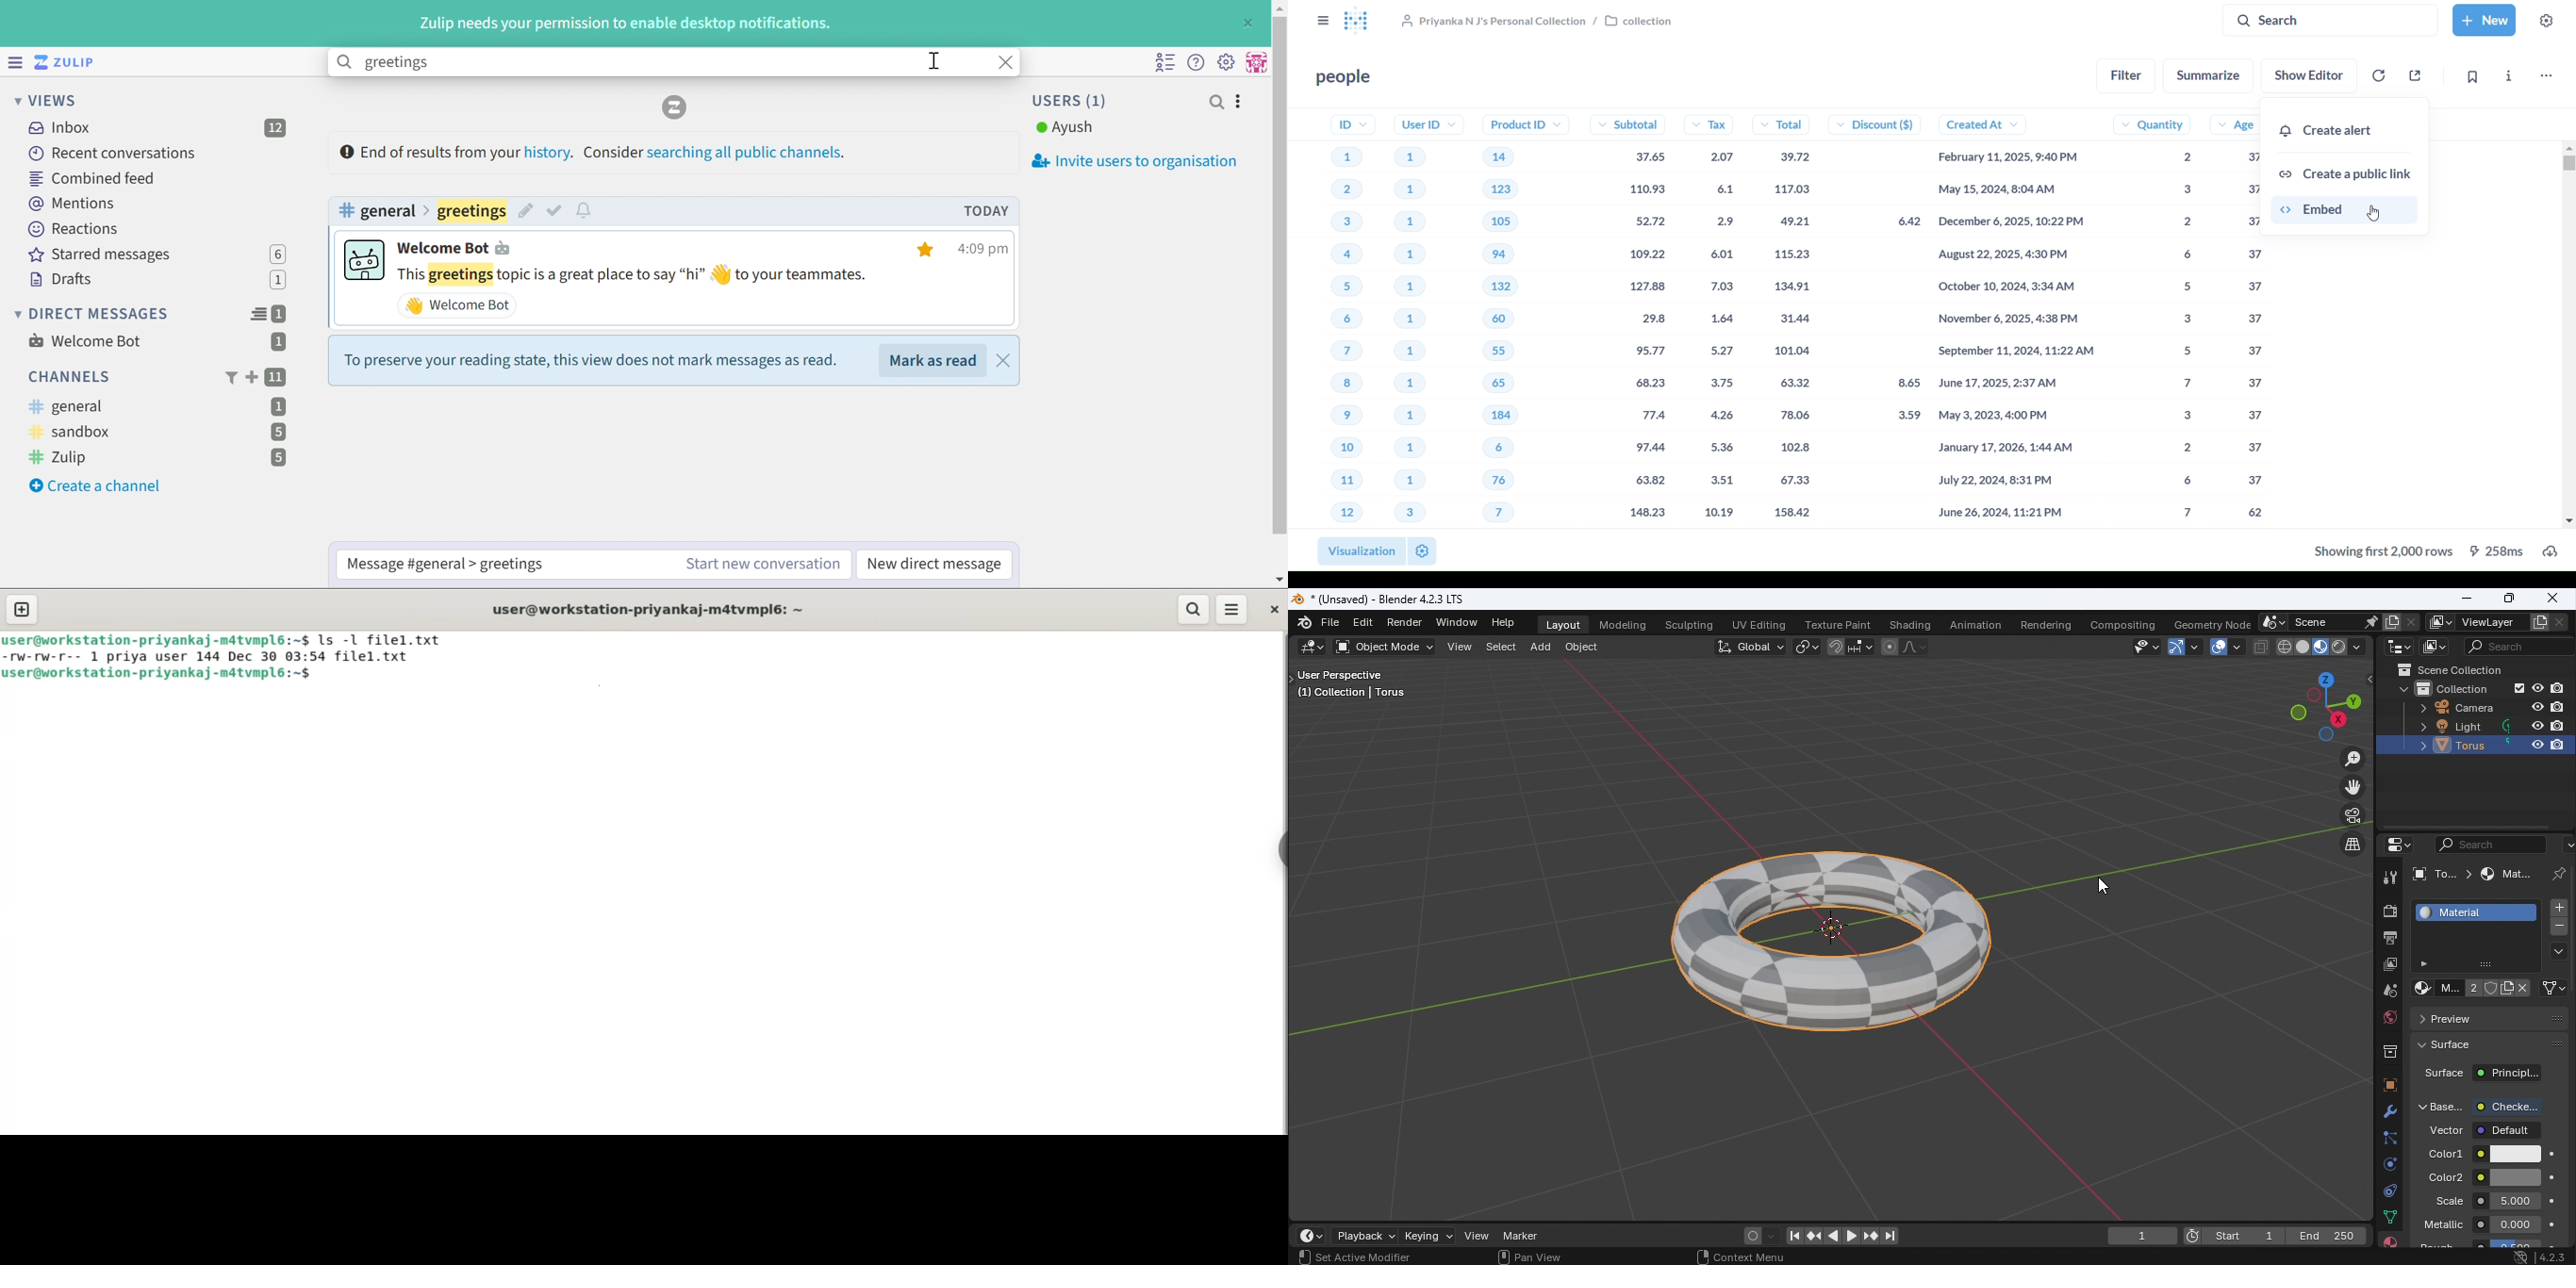 The height and width of the screenshot is (1288, 2576). I want to click on Geometry node, so click(2211, 622).